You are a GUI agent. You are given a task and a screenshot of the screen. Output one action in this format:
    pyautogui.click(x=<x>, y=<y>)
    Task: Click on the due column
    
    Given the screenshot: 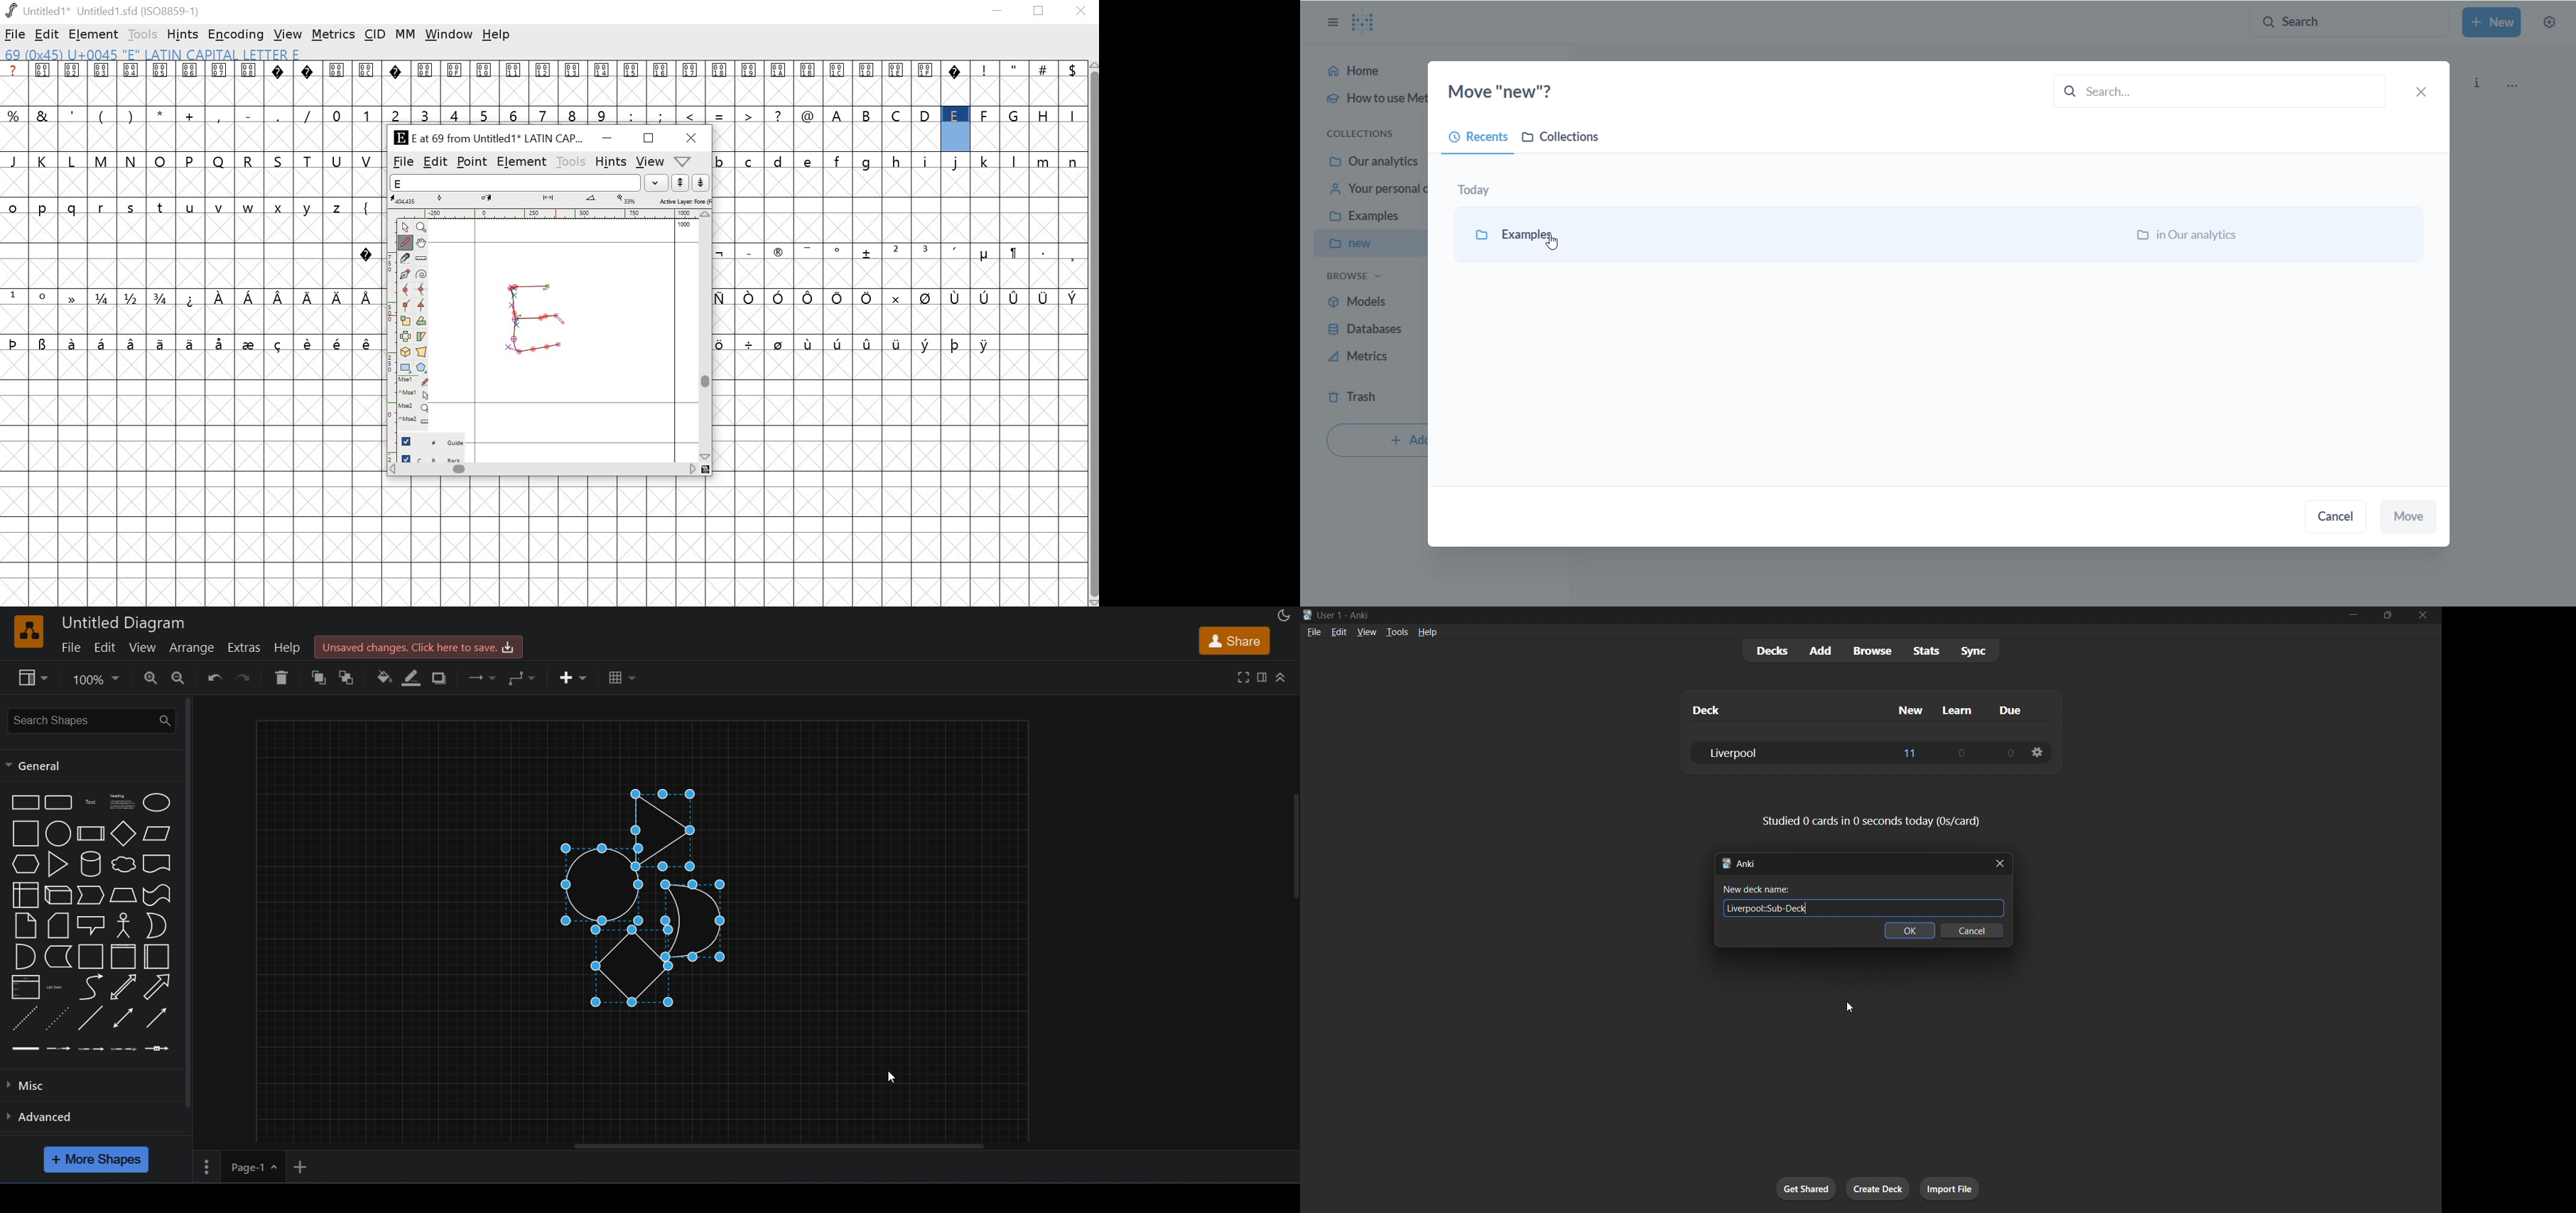 What is the action you would take?
    pyautogui.click(x=2017, y=711)
    